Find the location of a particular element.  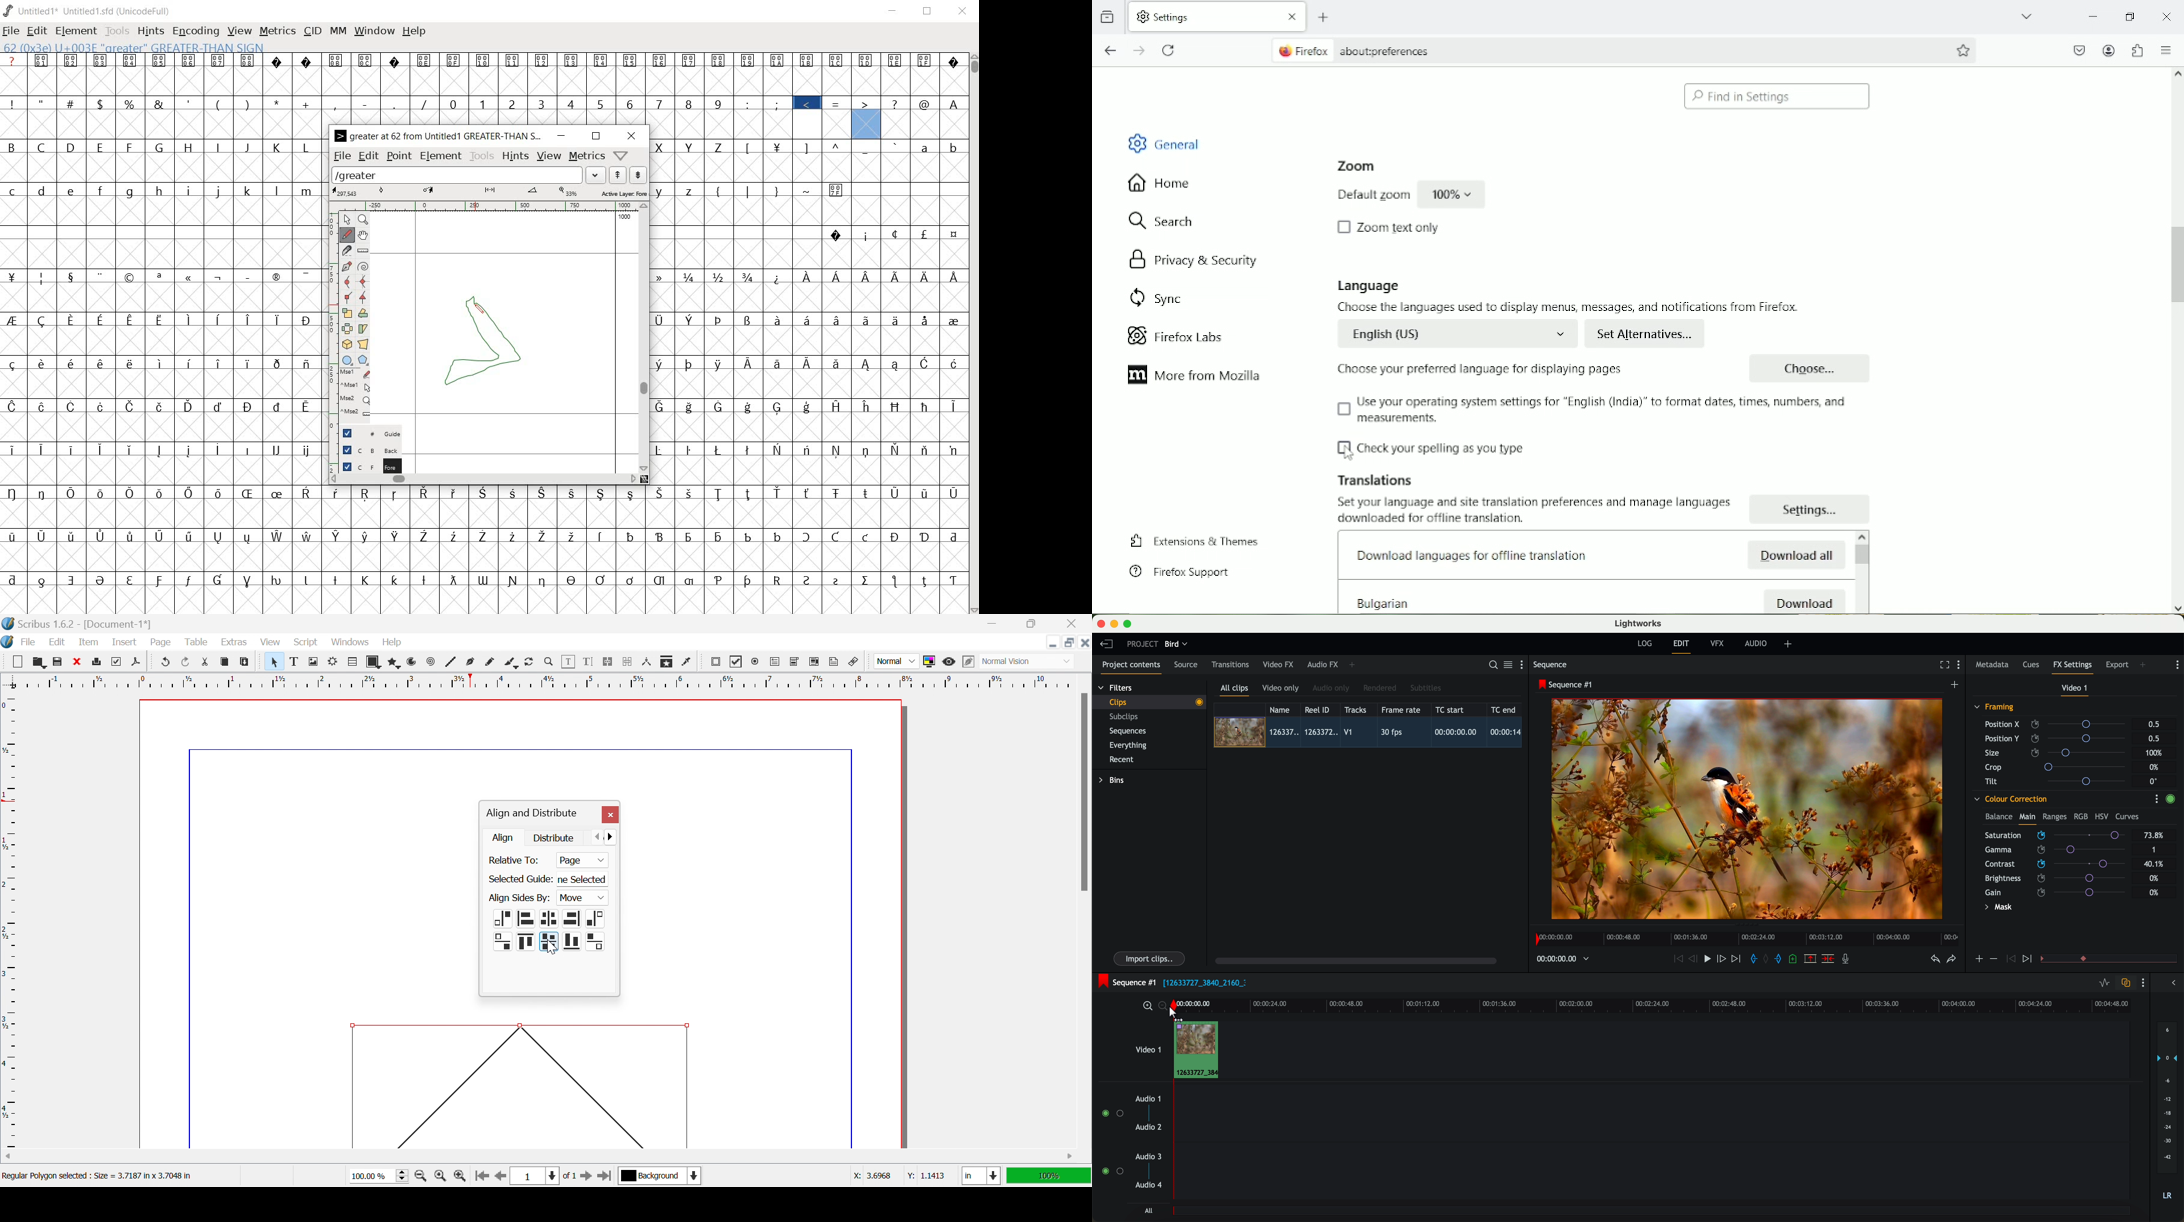

pointer is located at coordinates (347, 220).